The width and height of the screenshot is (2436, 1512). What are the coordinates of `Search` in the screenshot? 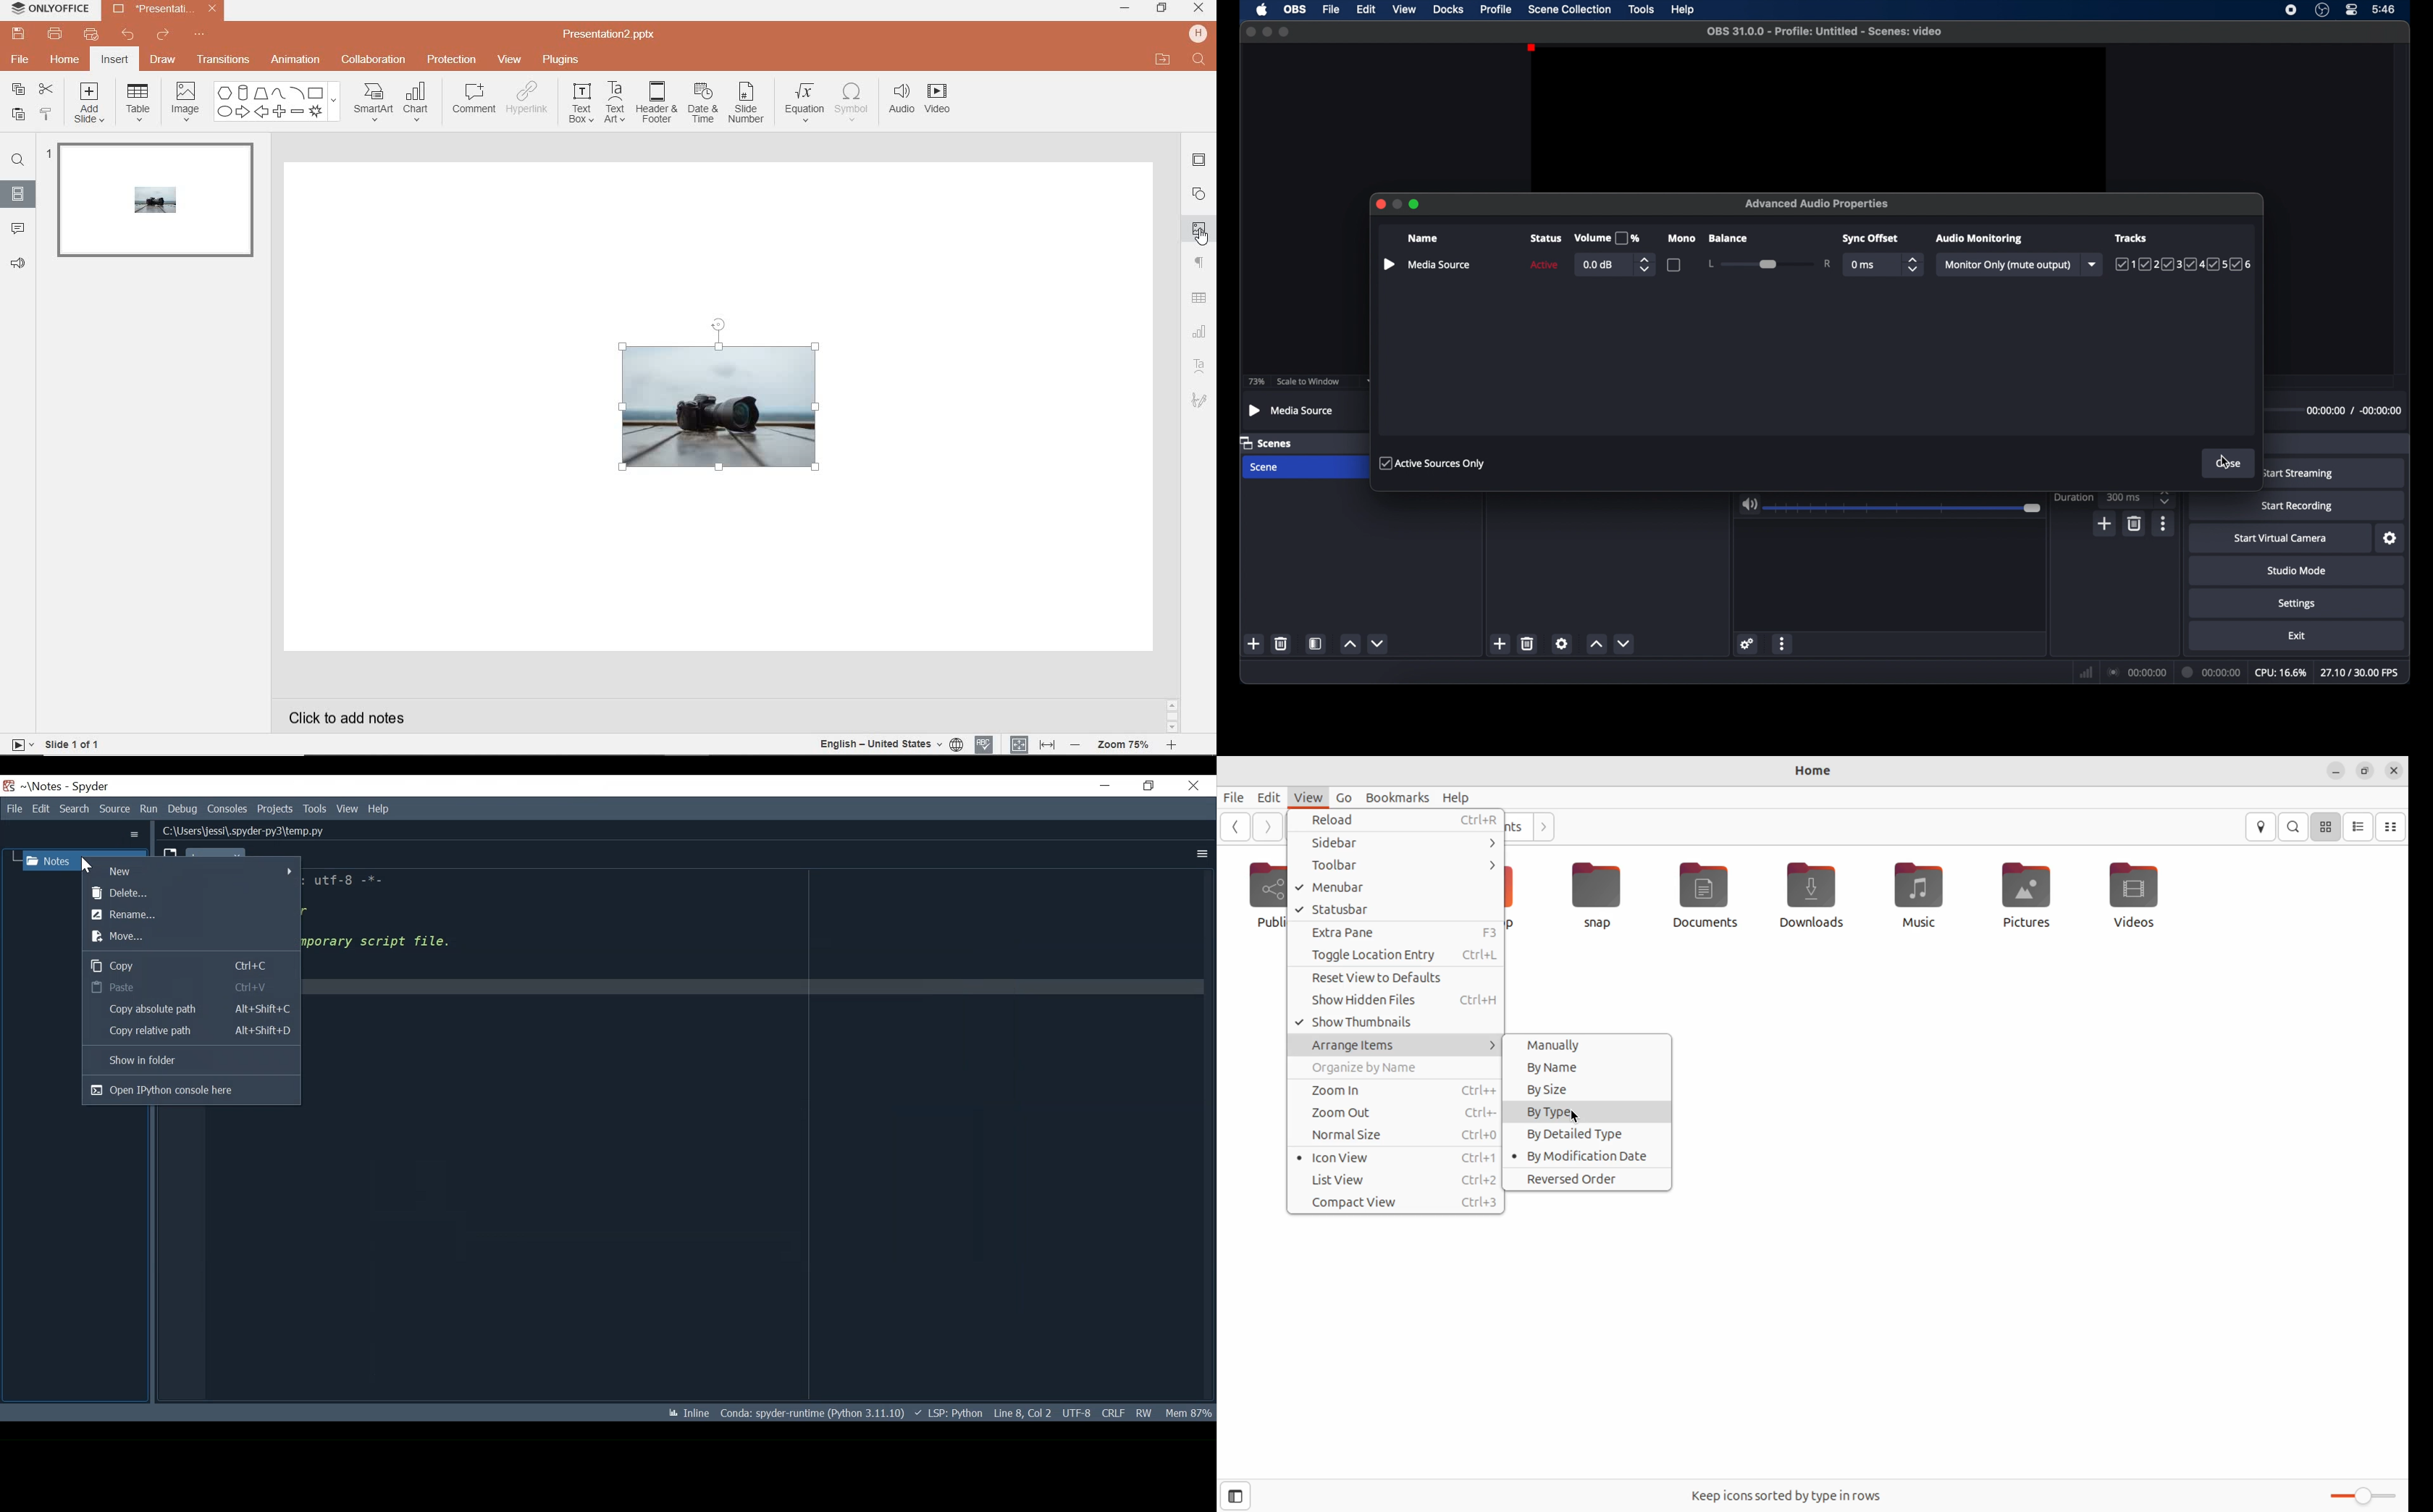 It's located at (75, 809).